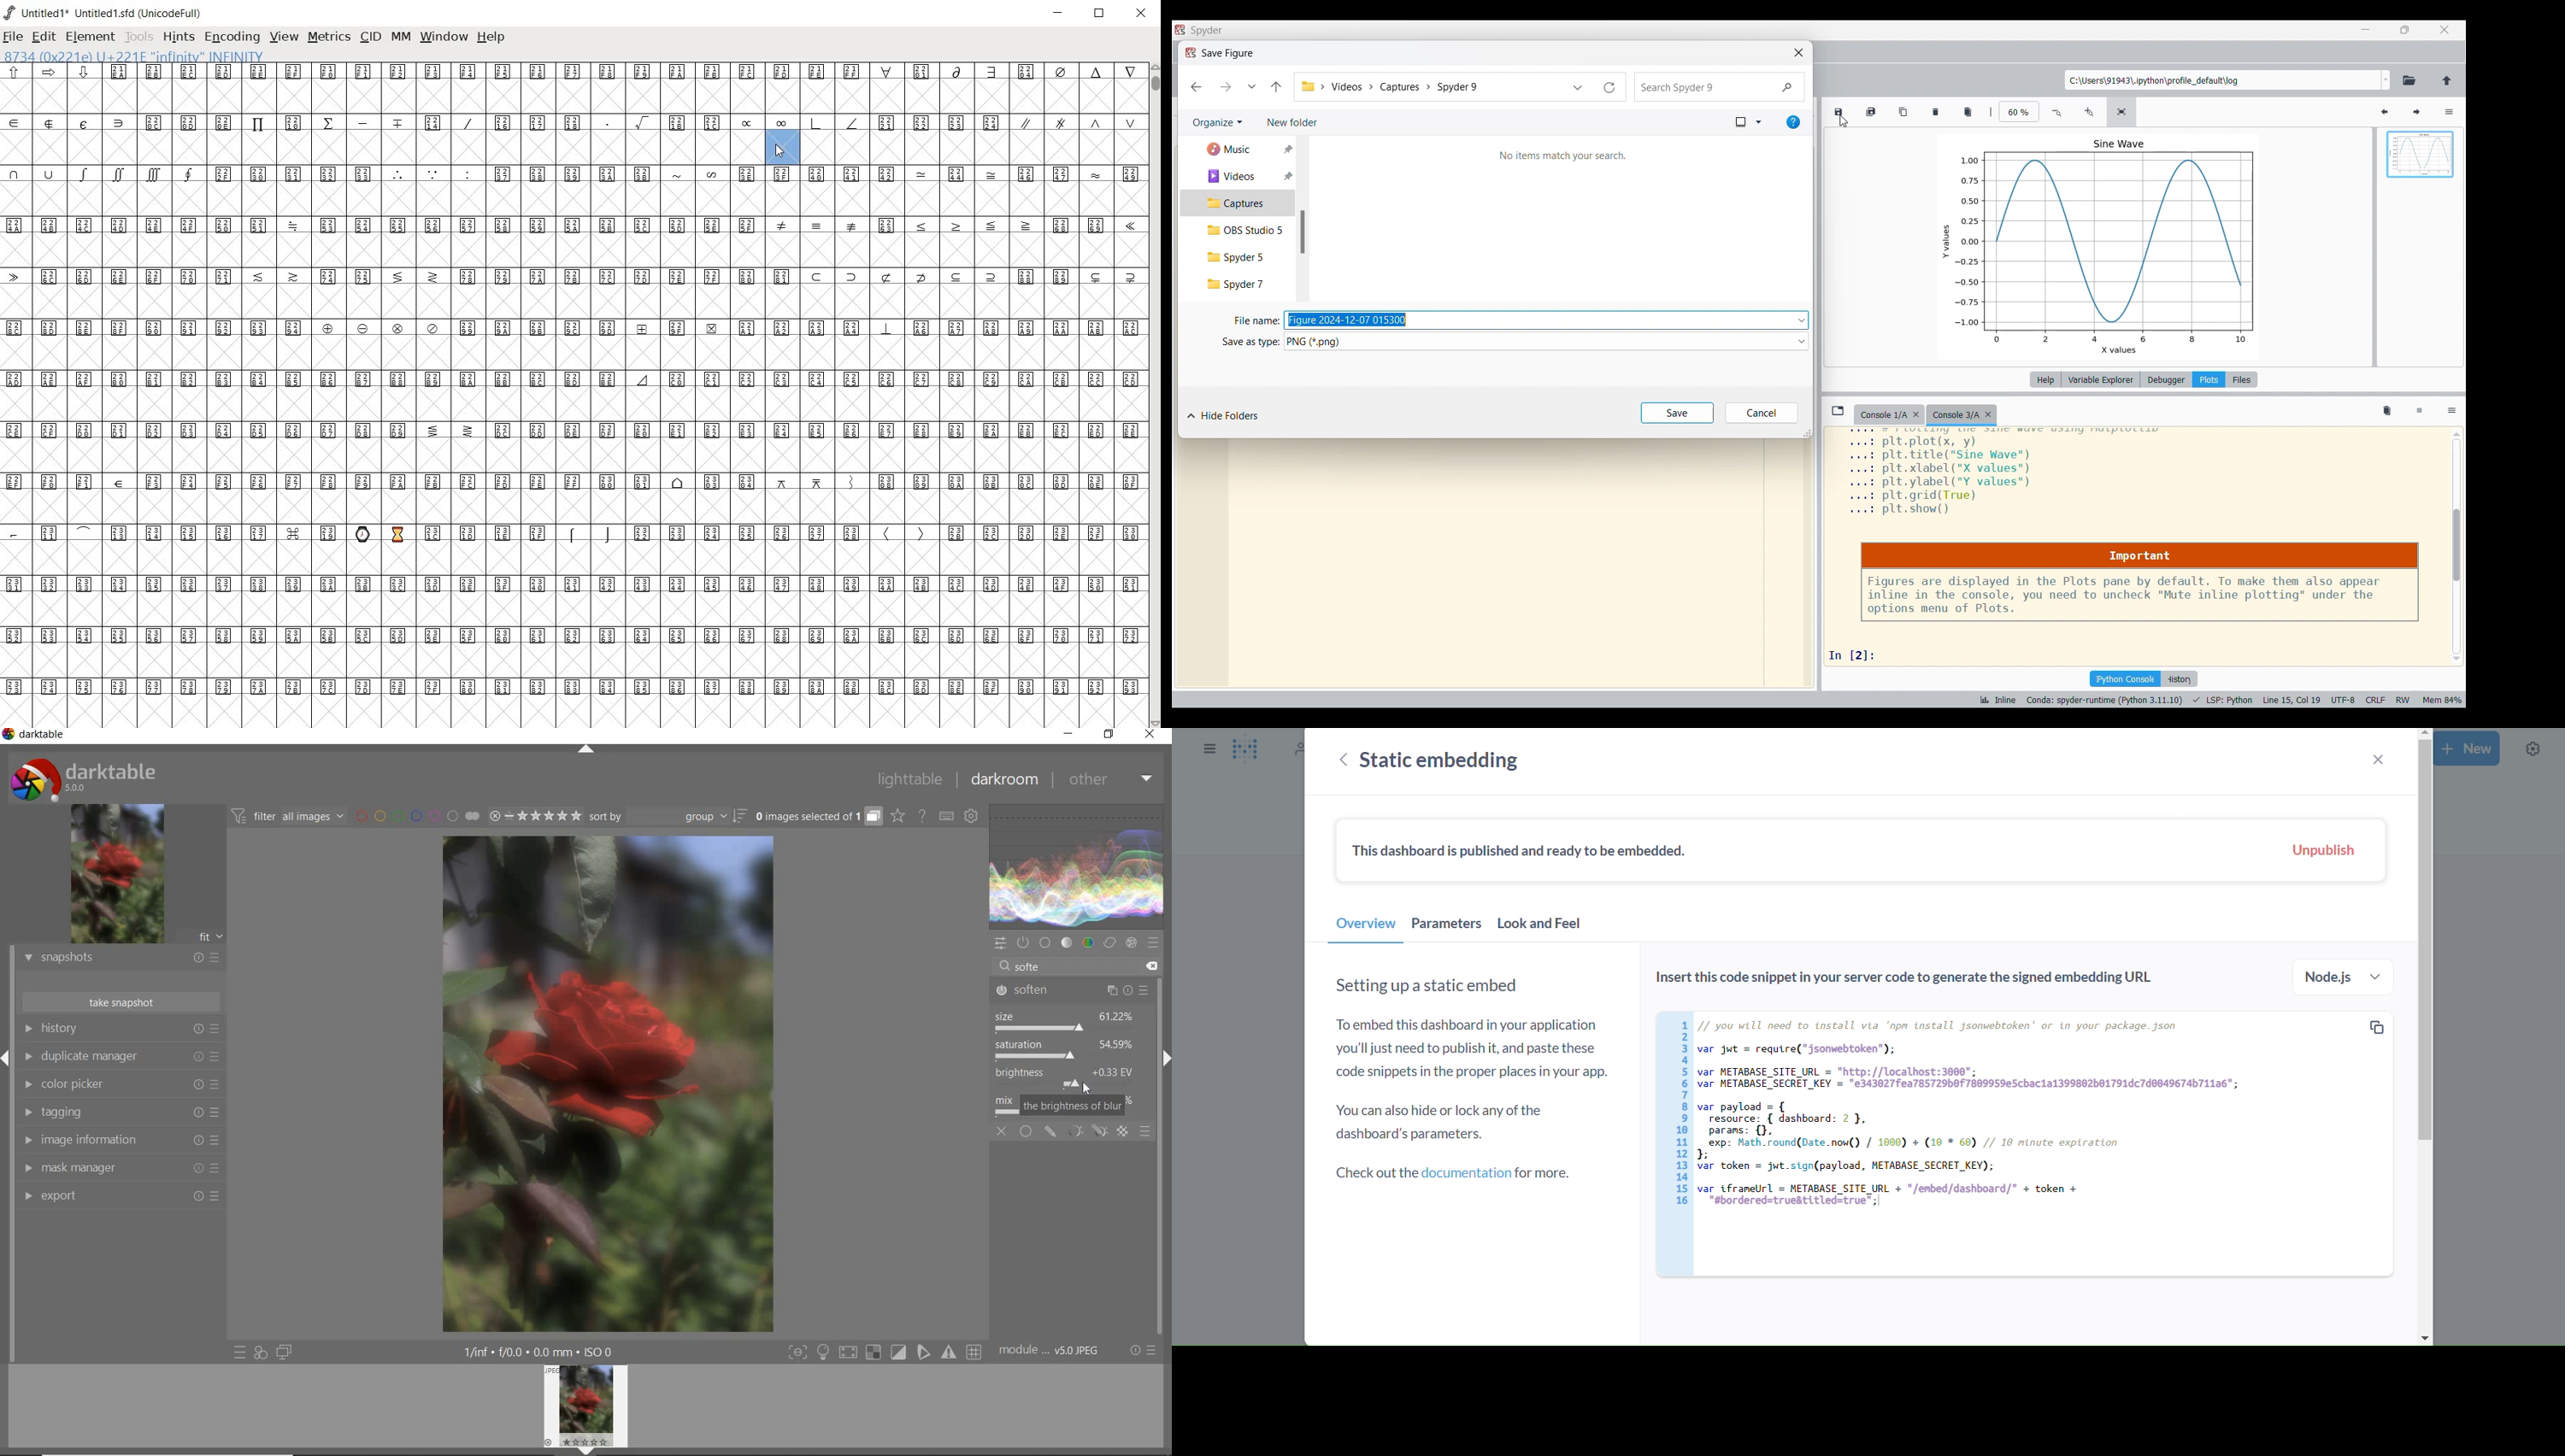  What do you see at coordinates (923, 816) in the screenshot?
I see `enable online help` at bounding box center [923, 816].